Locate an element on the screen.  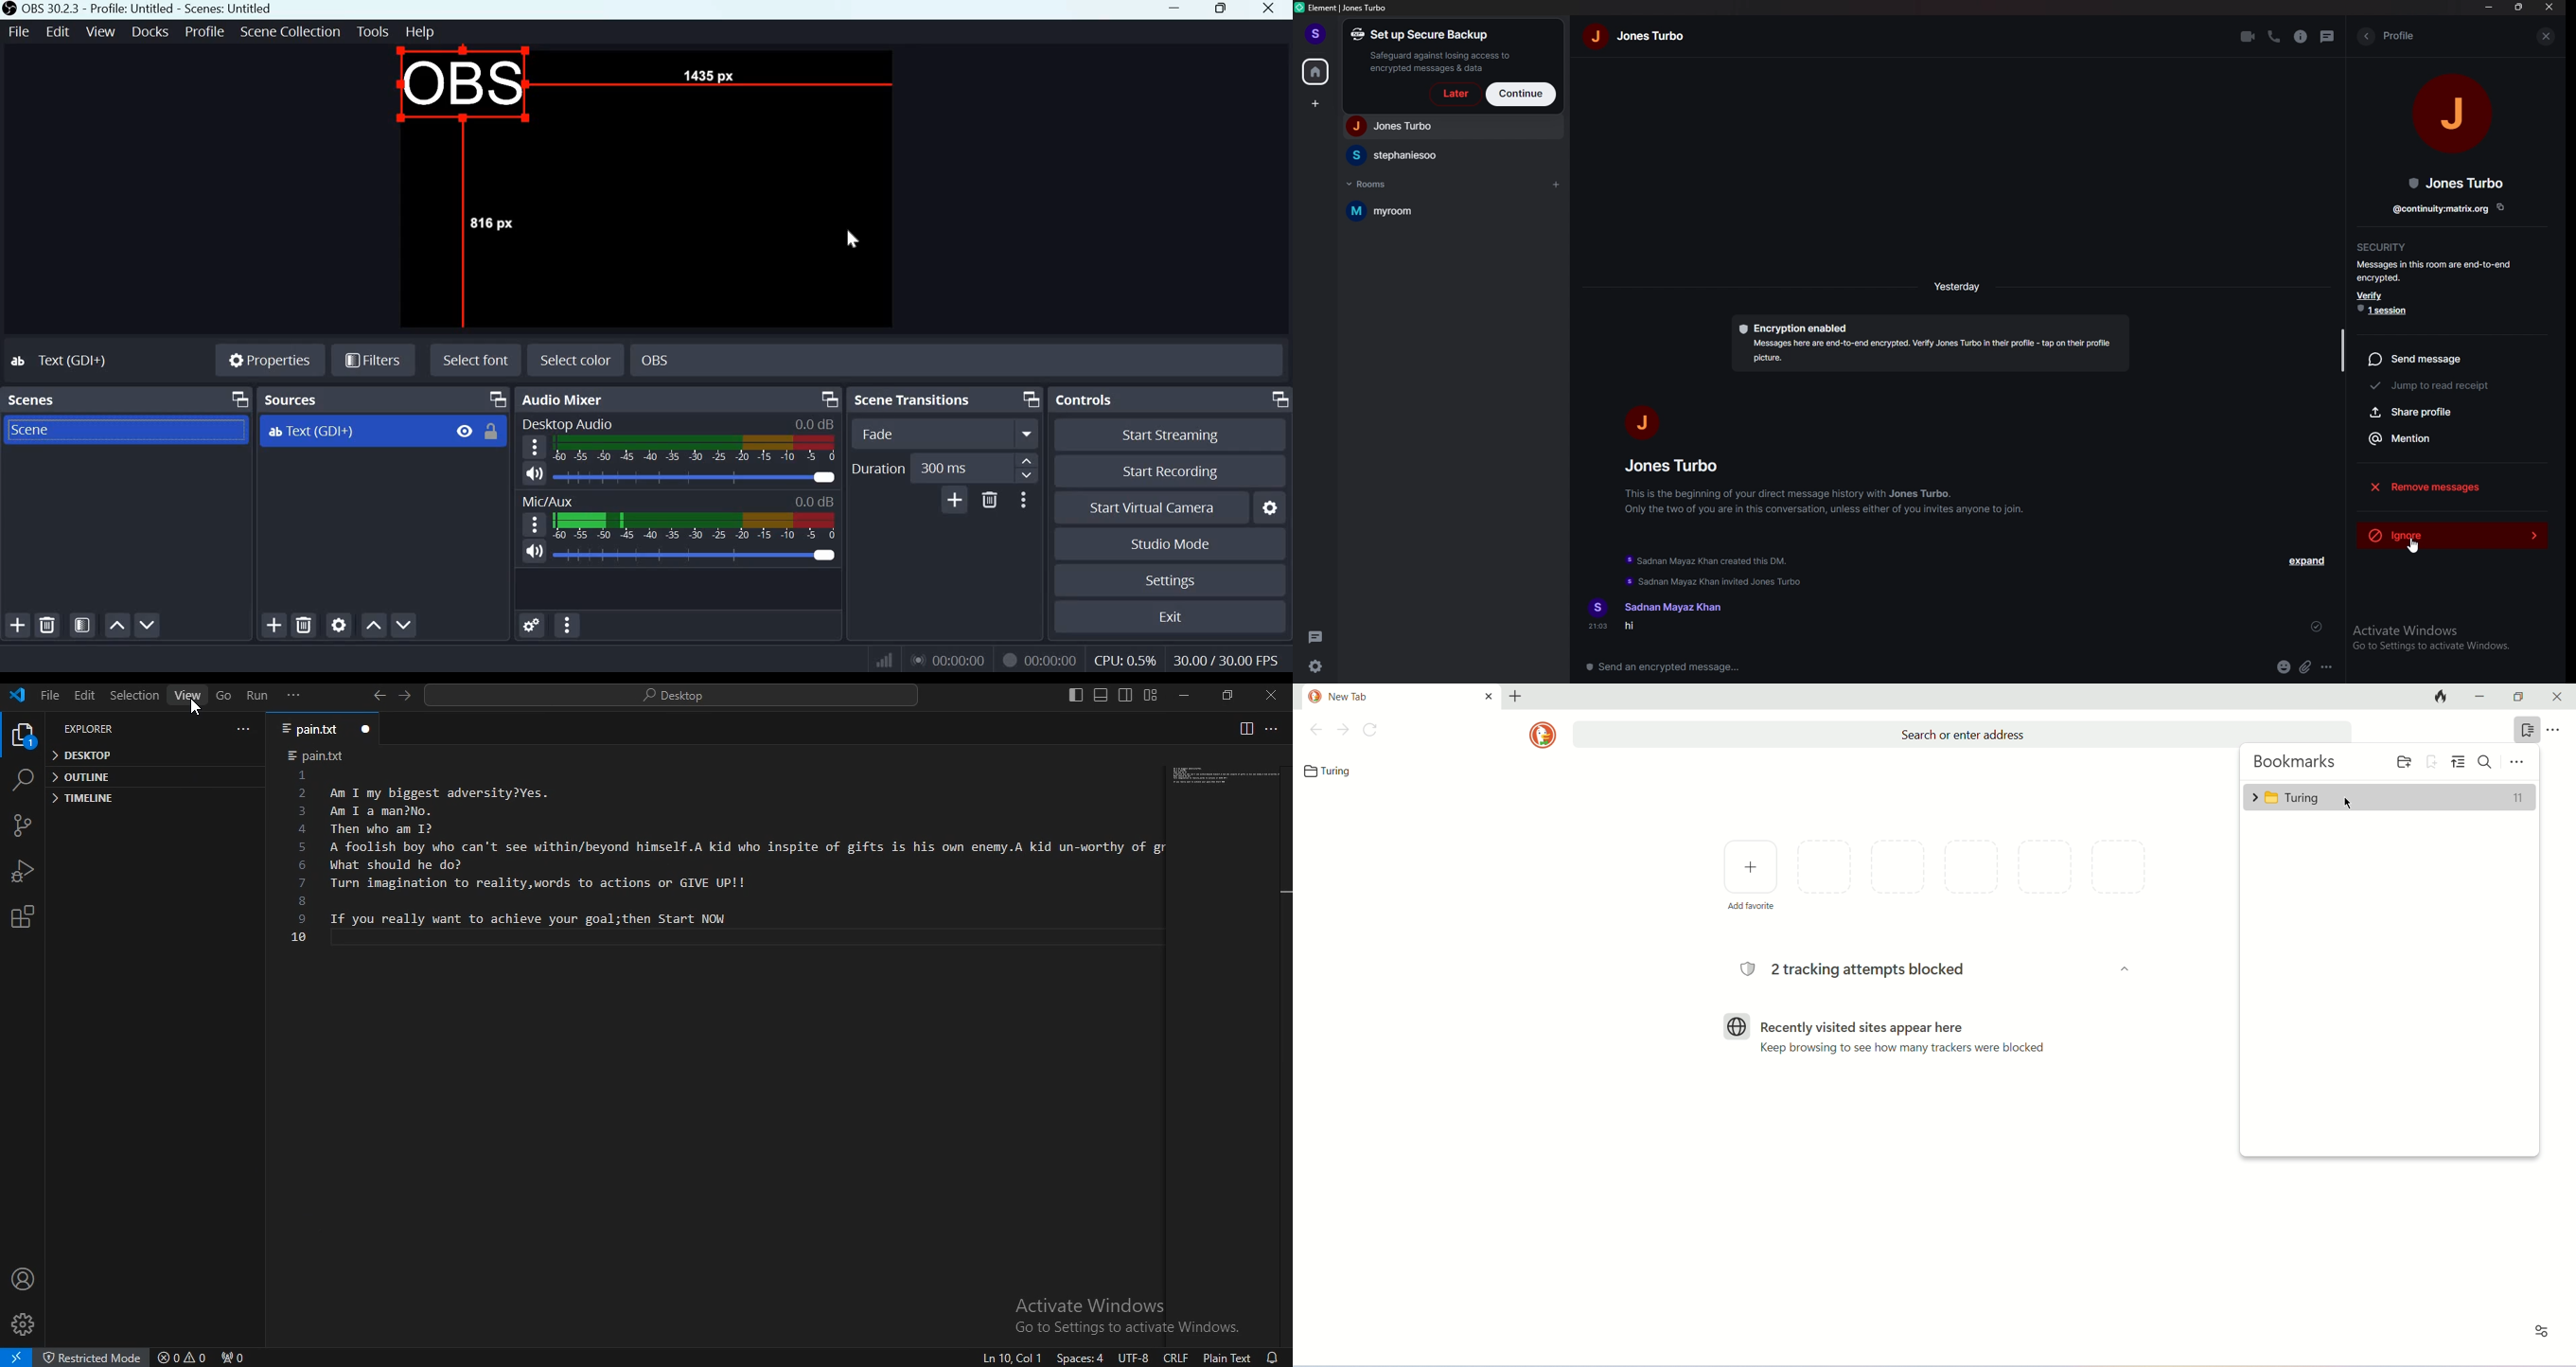
Start streaming is located at coordinates (1170, 435).